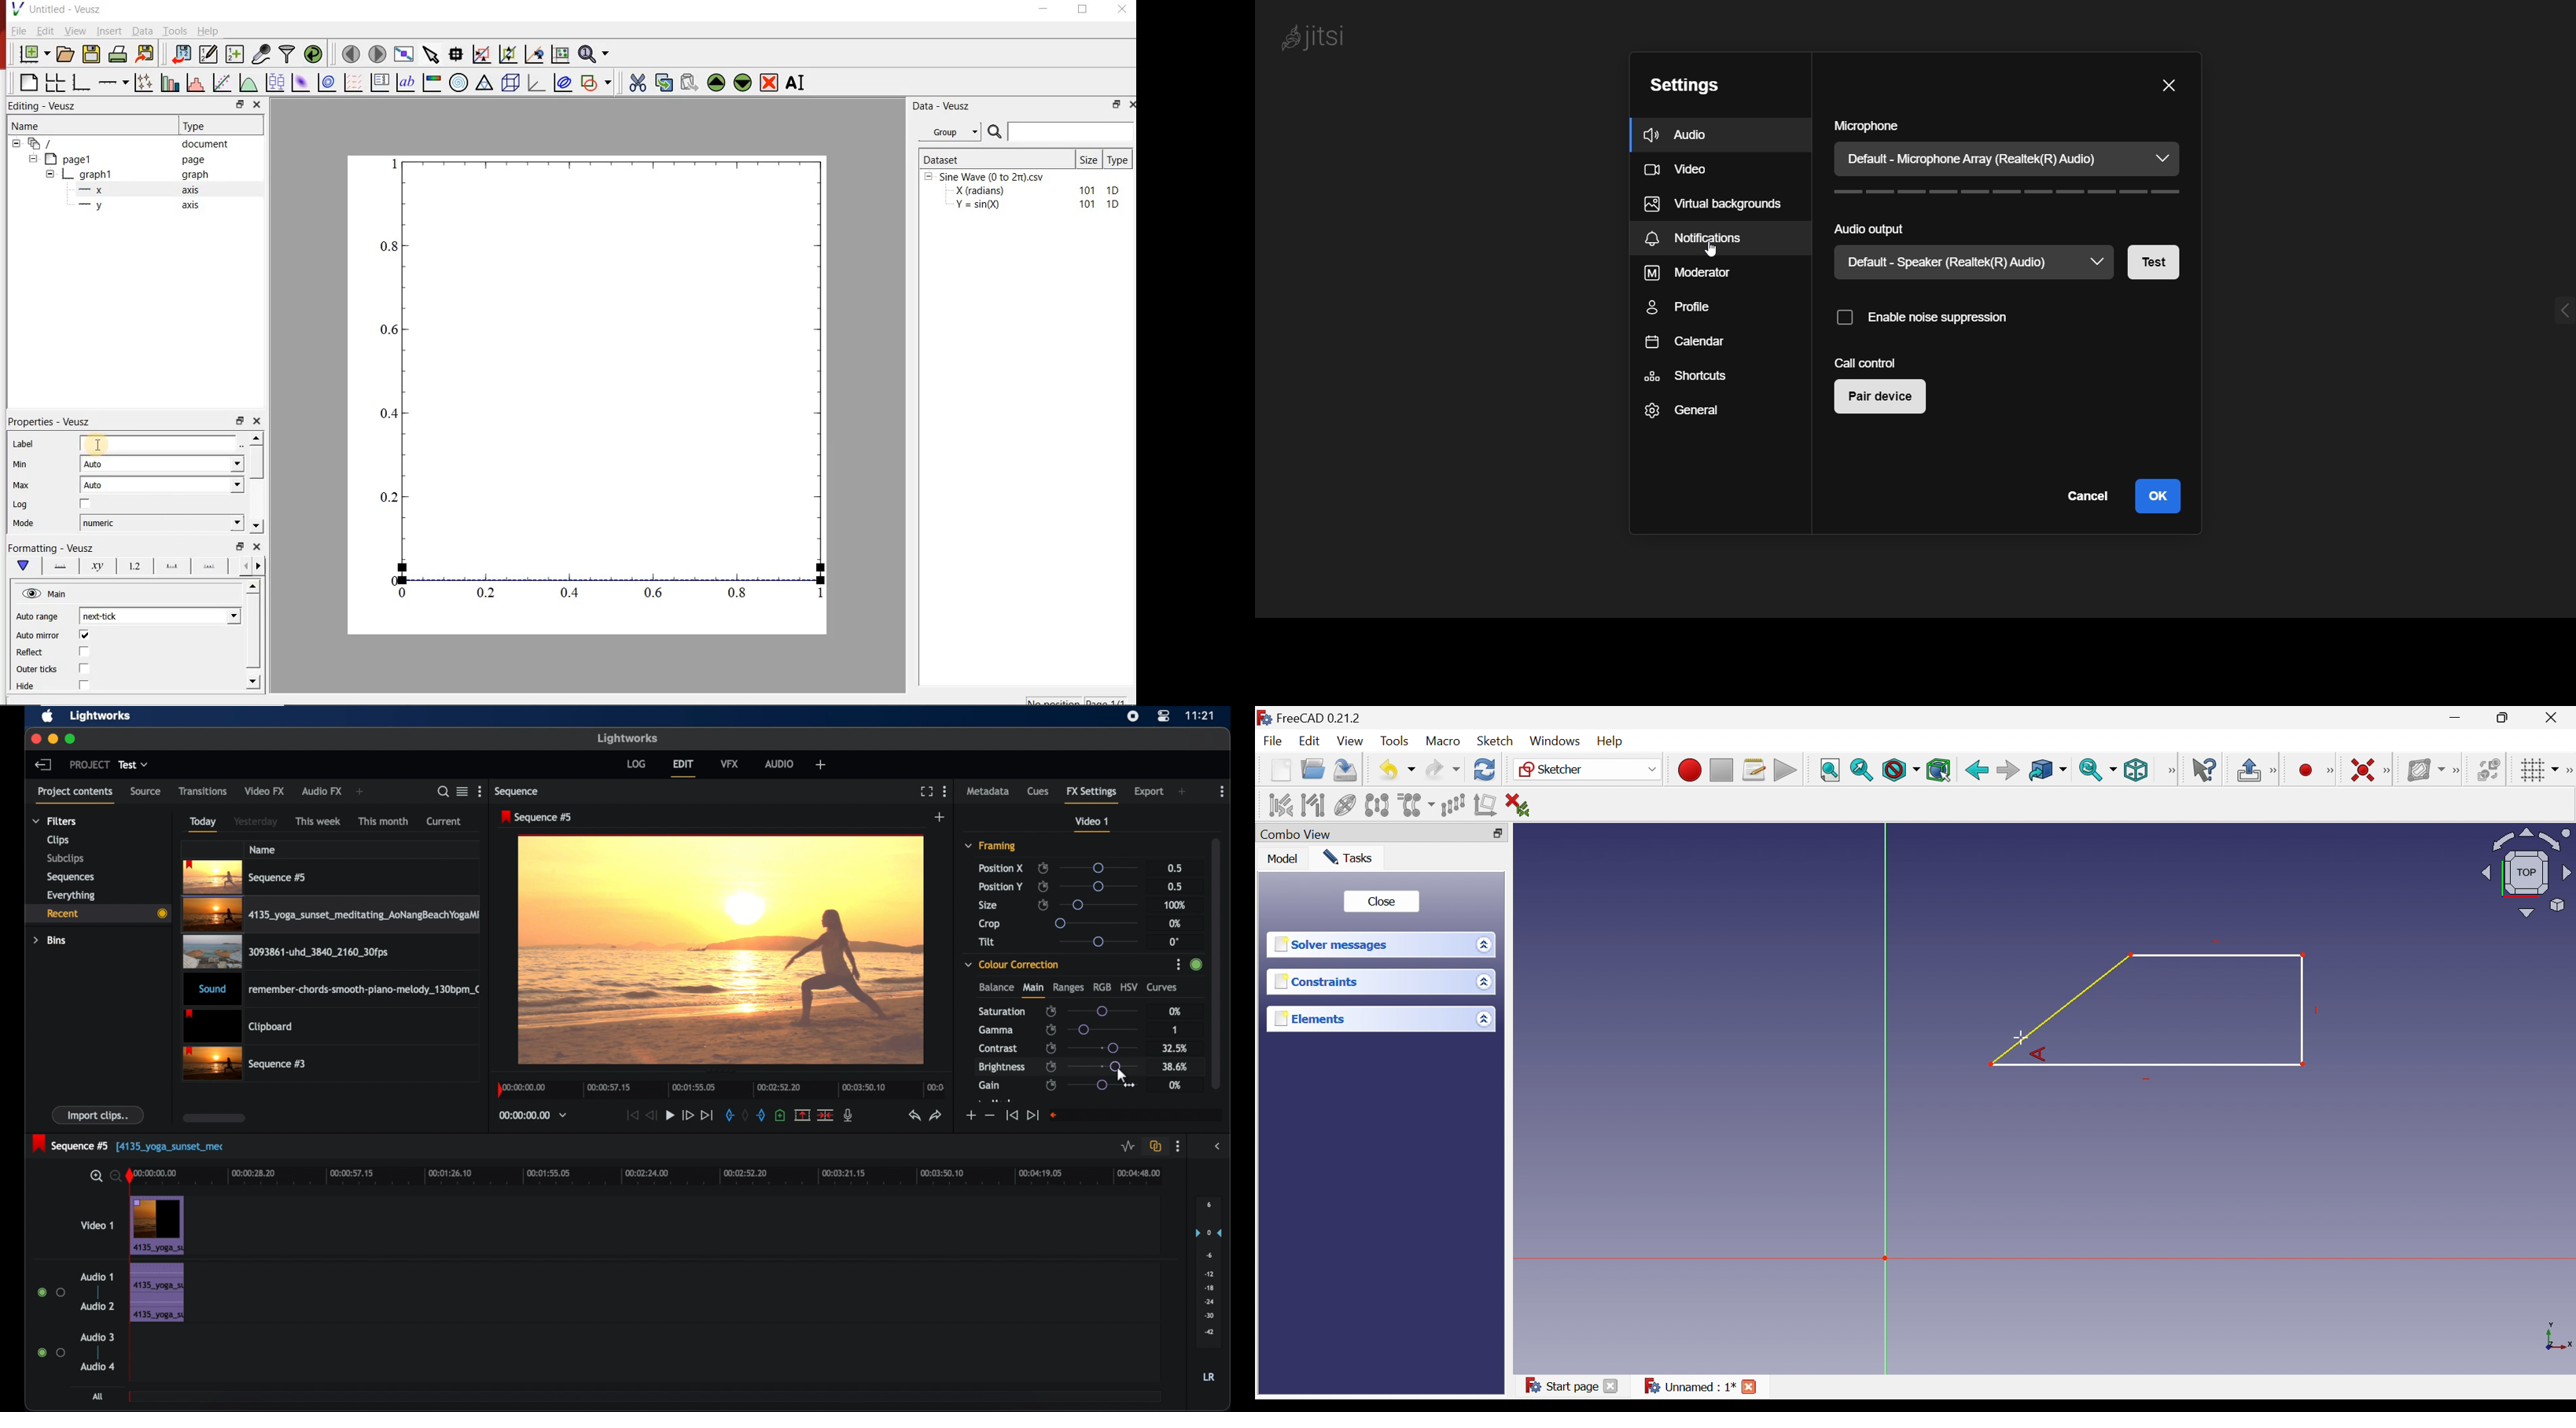  I want to click on video, so click(1683, 169).